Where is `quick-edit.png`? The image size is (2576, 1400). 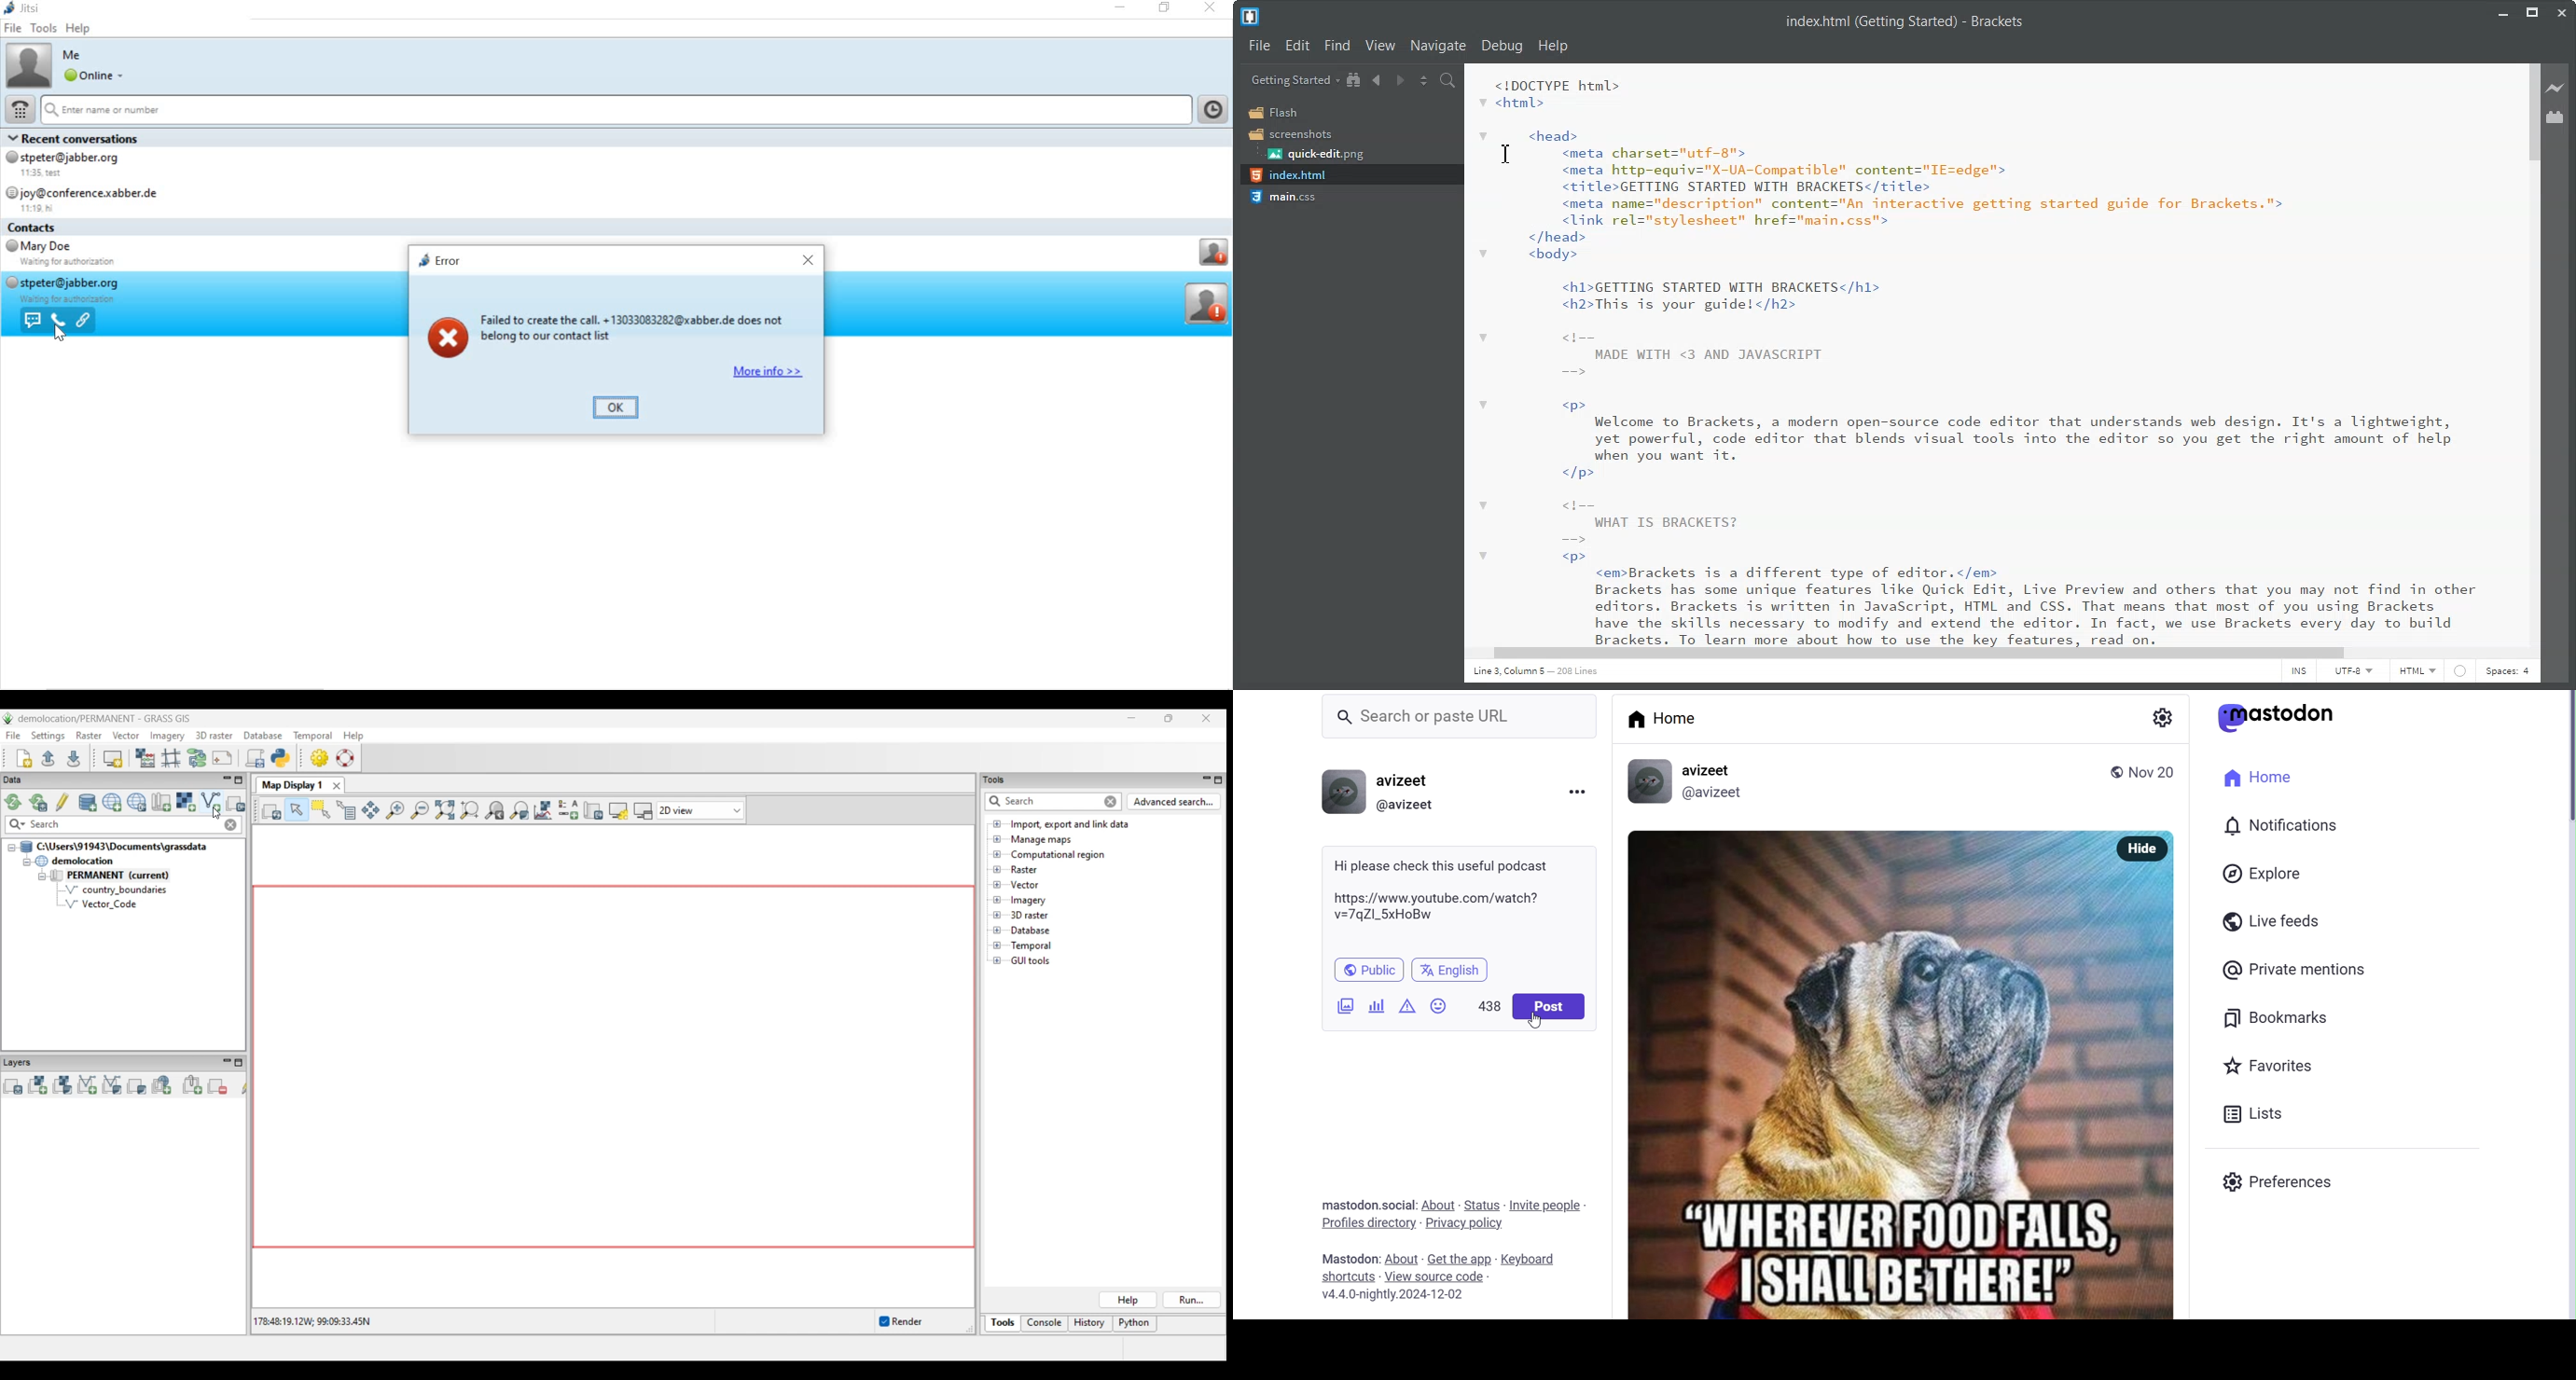
quick-edit.png is located at coordinates (1316, 155).